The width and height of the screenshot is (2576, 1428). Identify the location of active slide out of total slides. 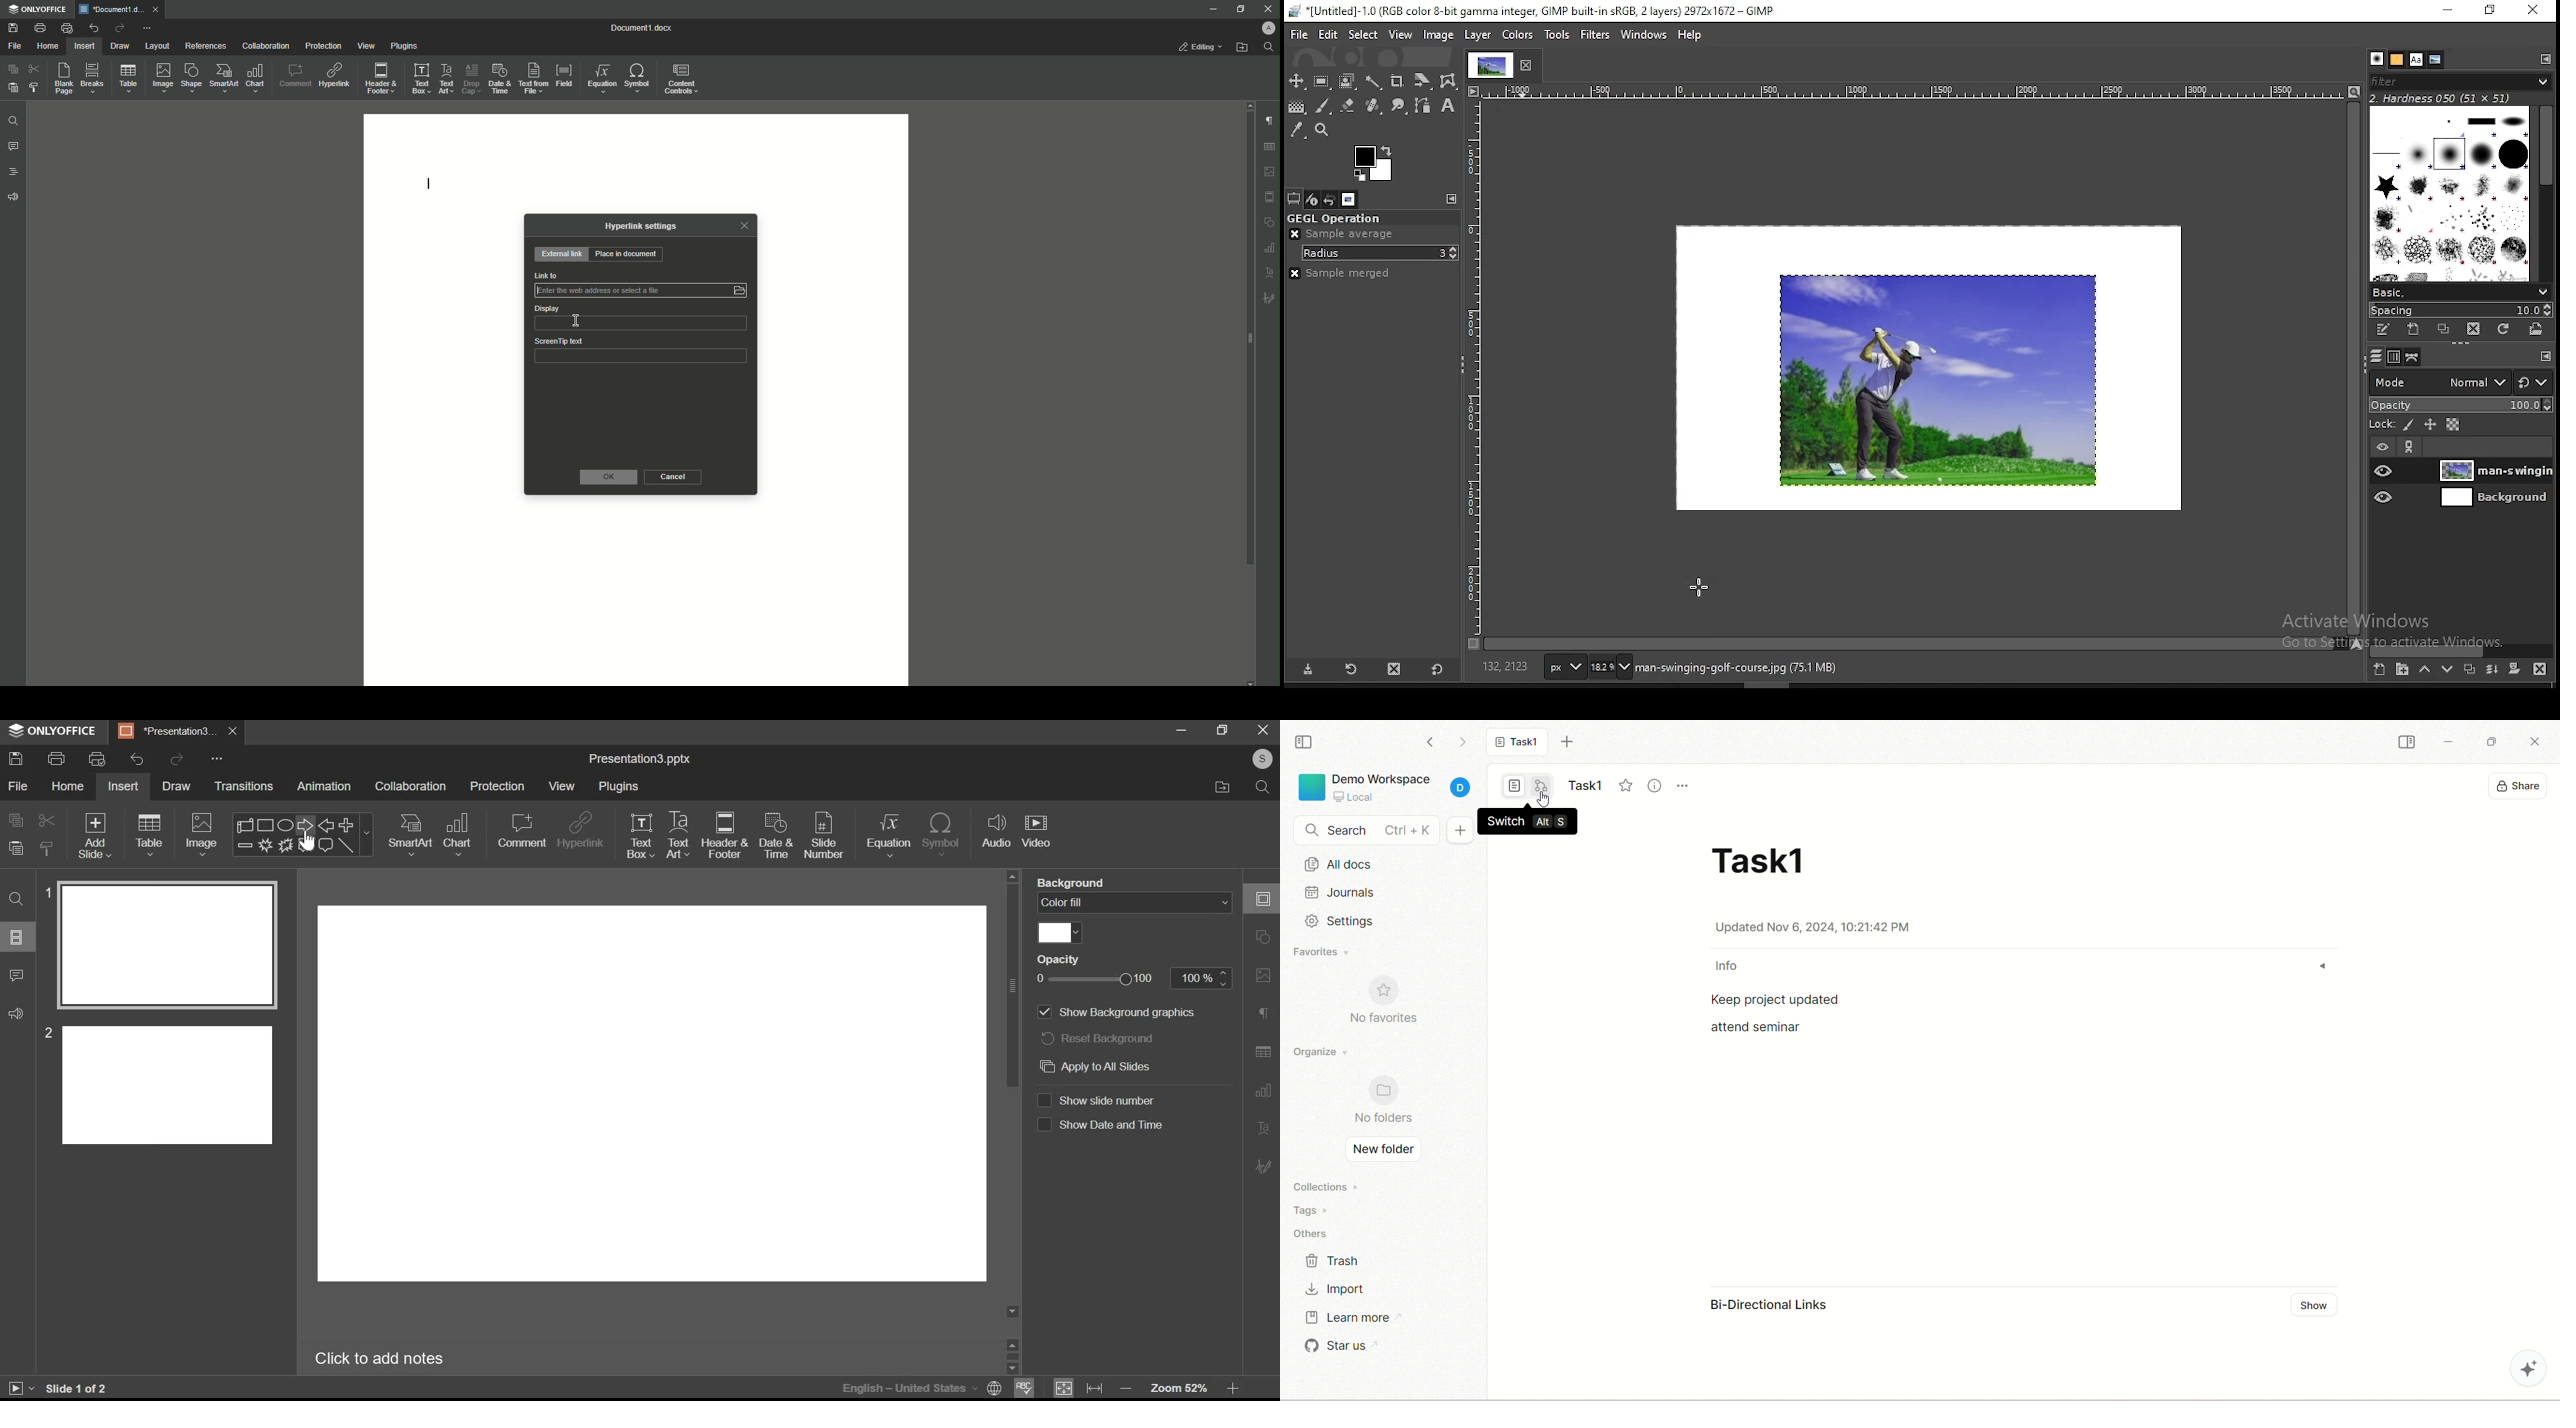
(76, 1388).